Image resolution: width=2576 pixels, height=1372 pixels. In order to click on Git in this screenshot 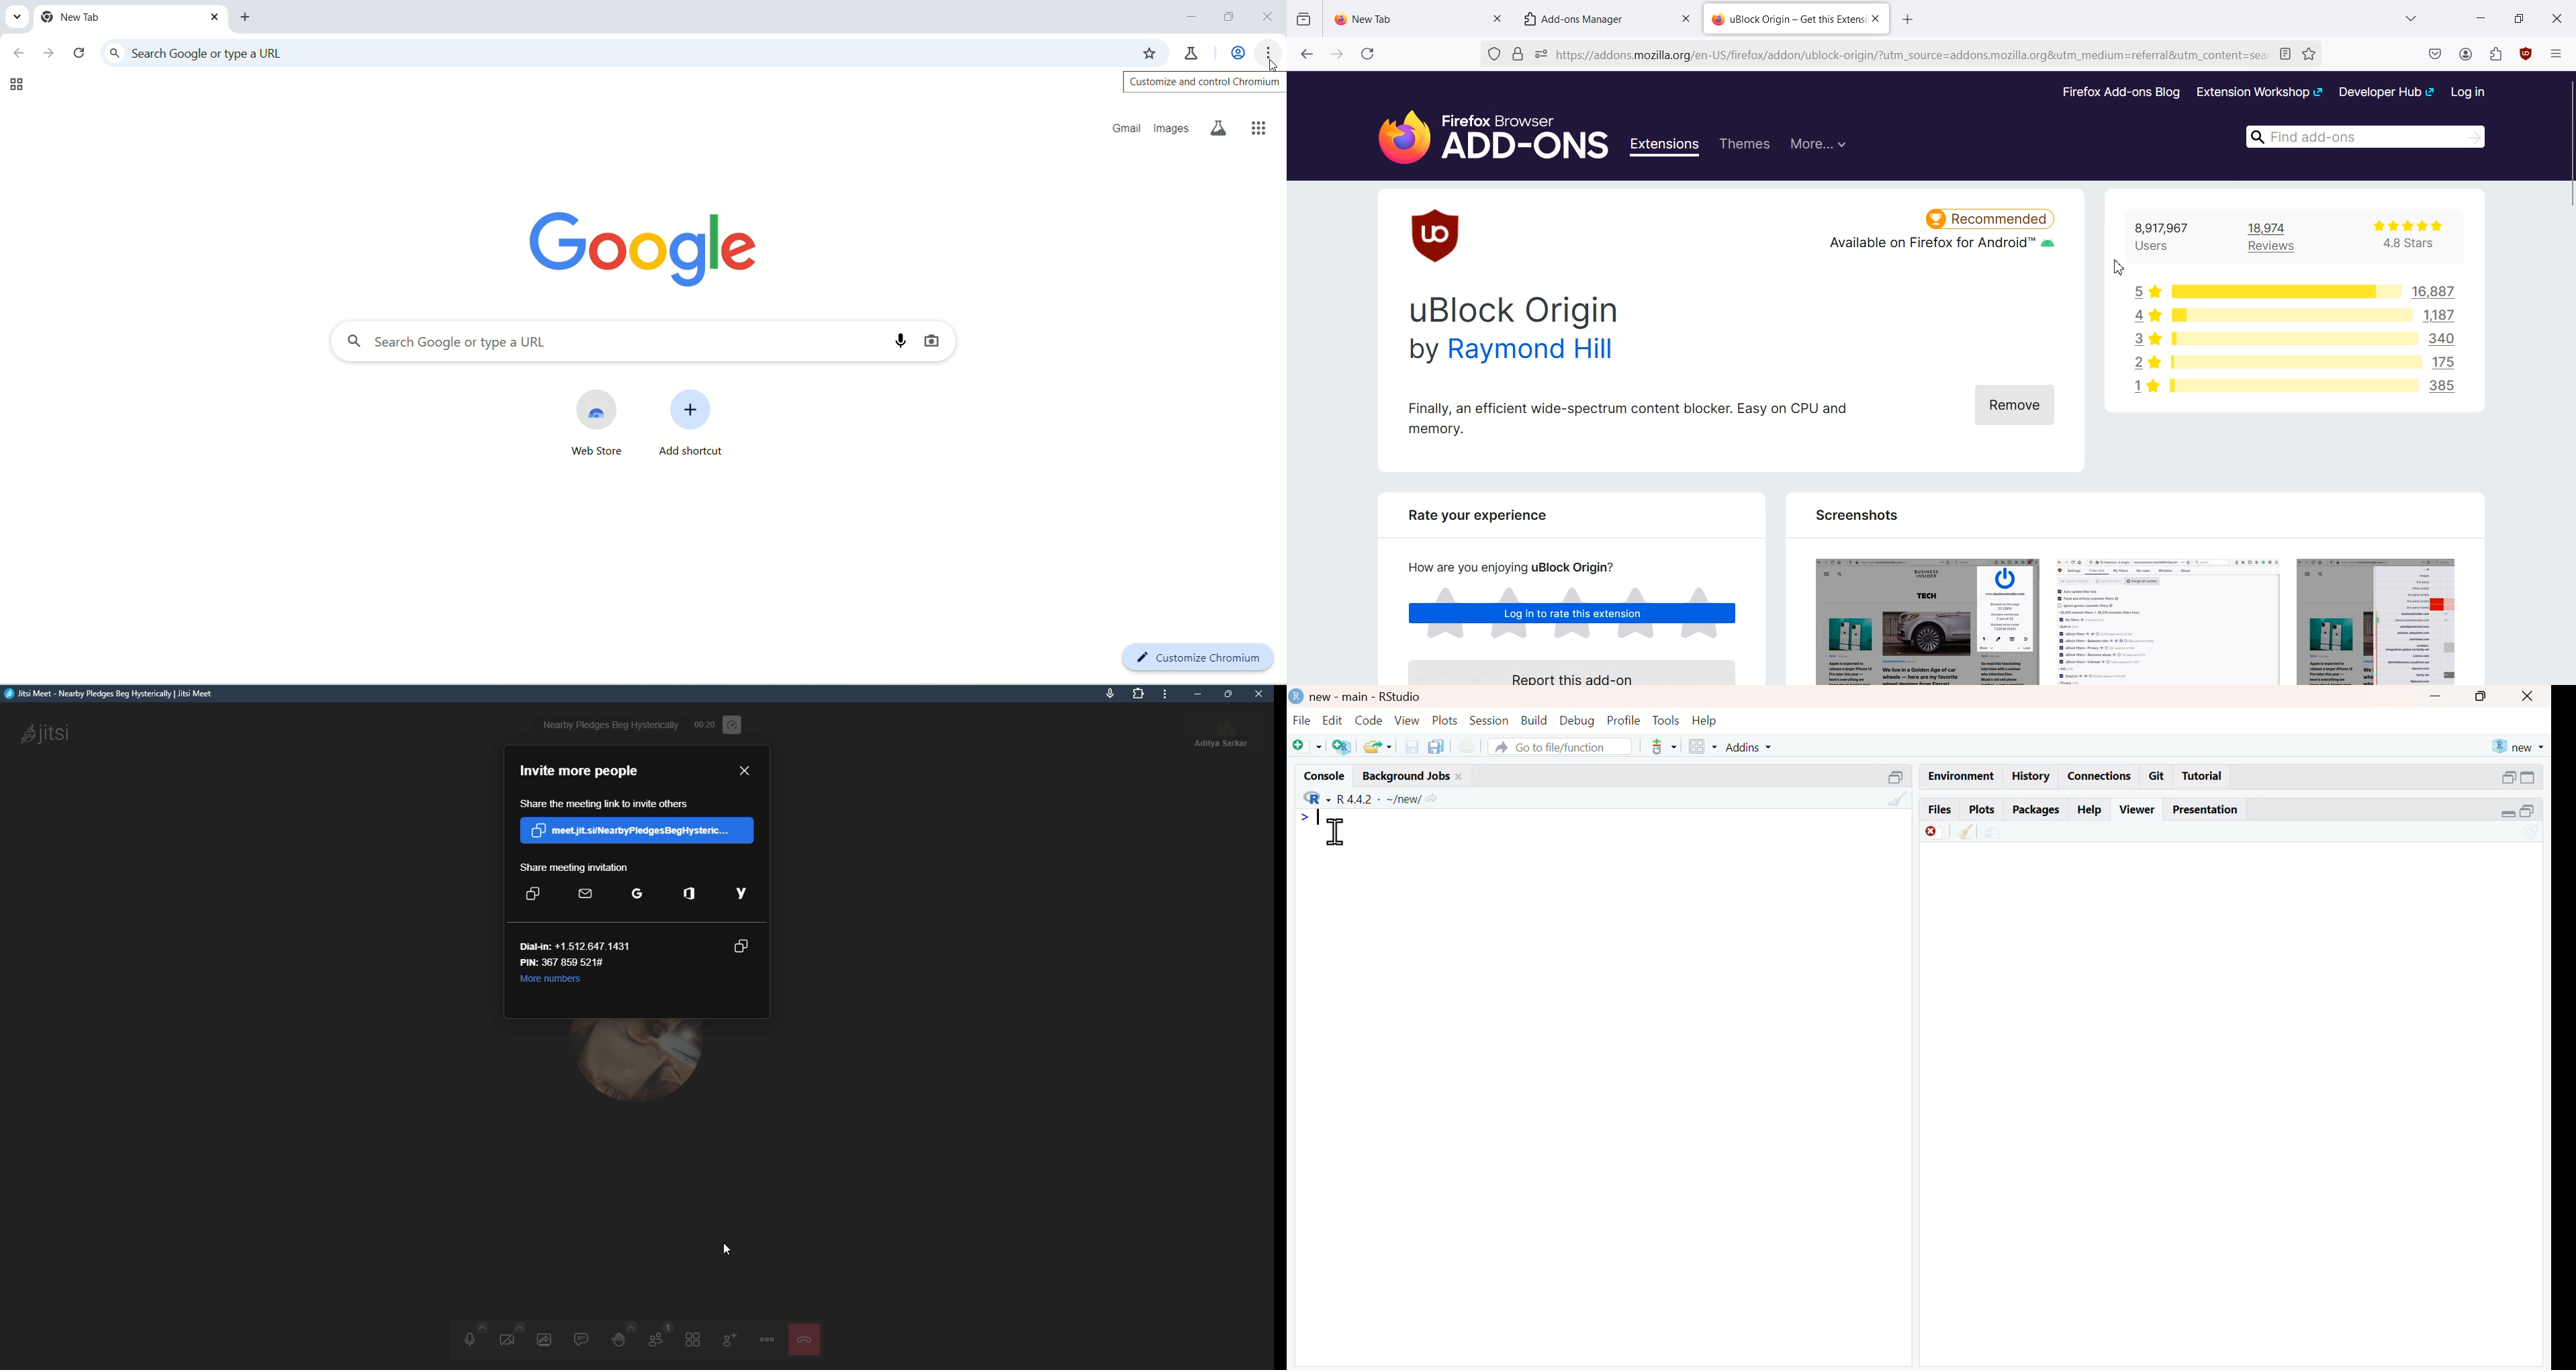, I will do `click(2156, 777)`.